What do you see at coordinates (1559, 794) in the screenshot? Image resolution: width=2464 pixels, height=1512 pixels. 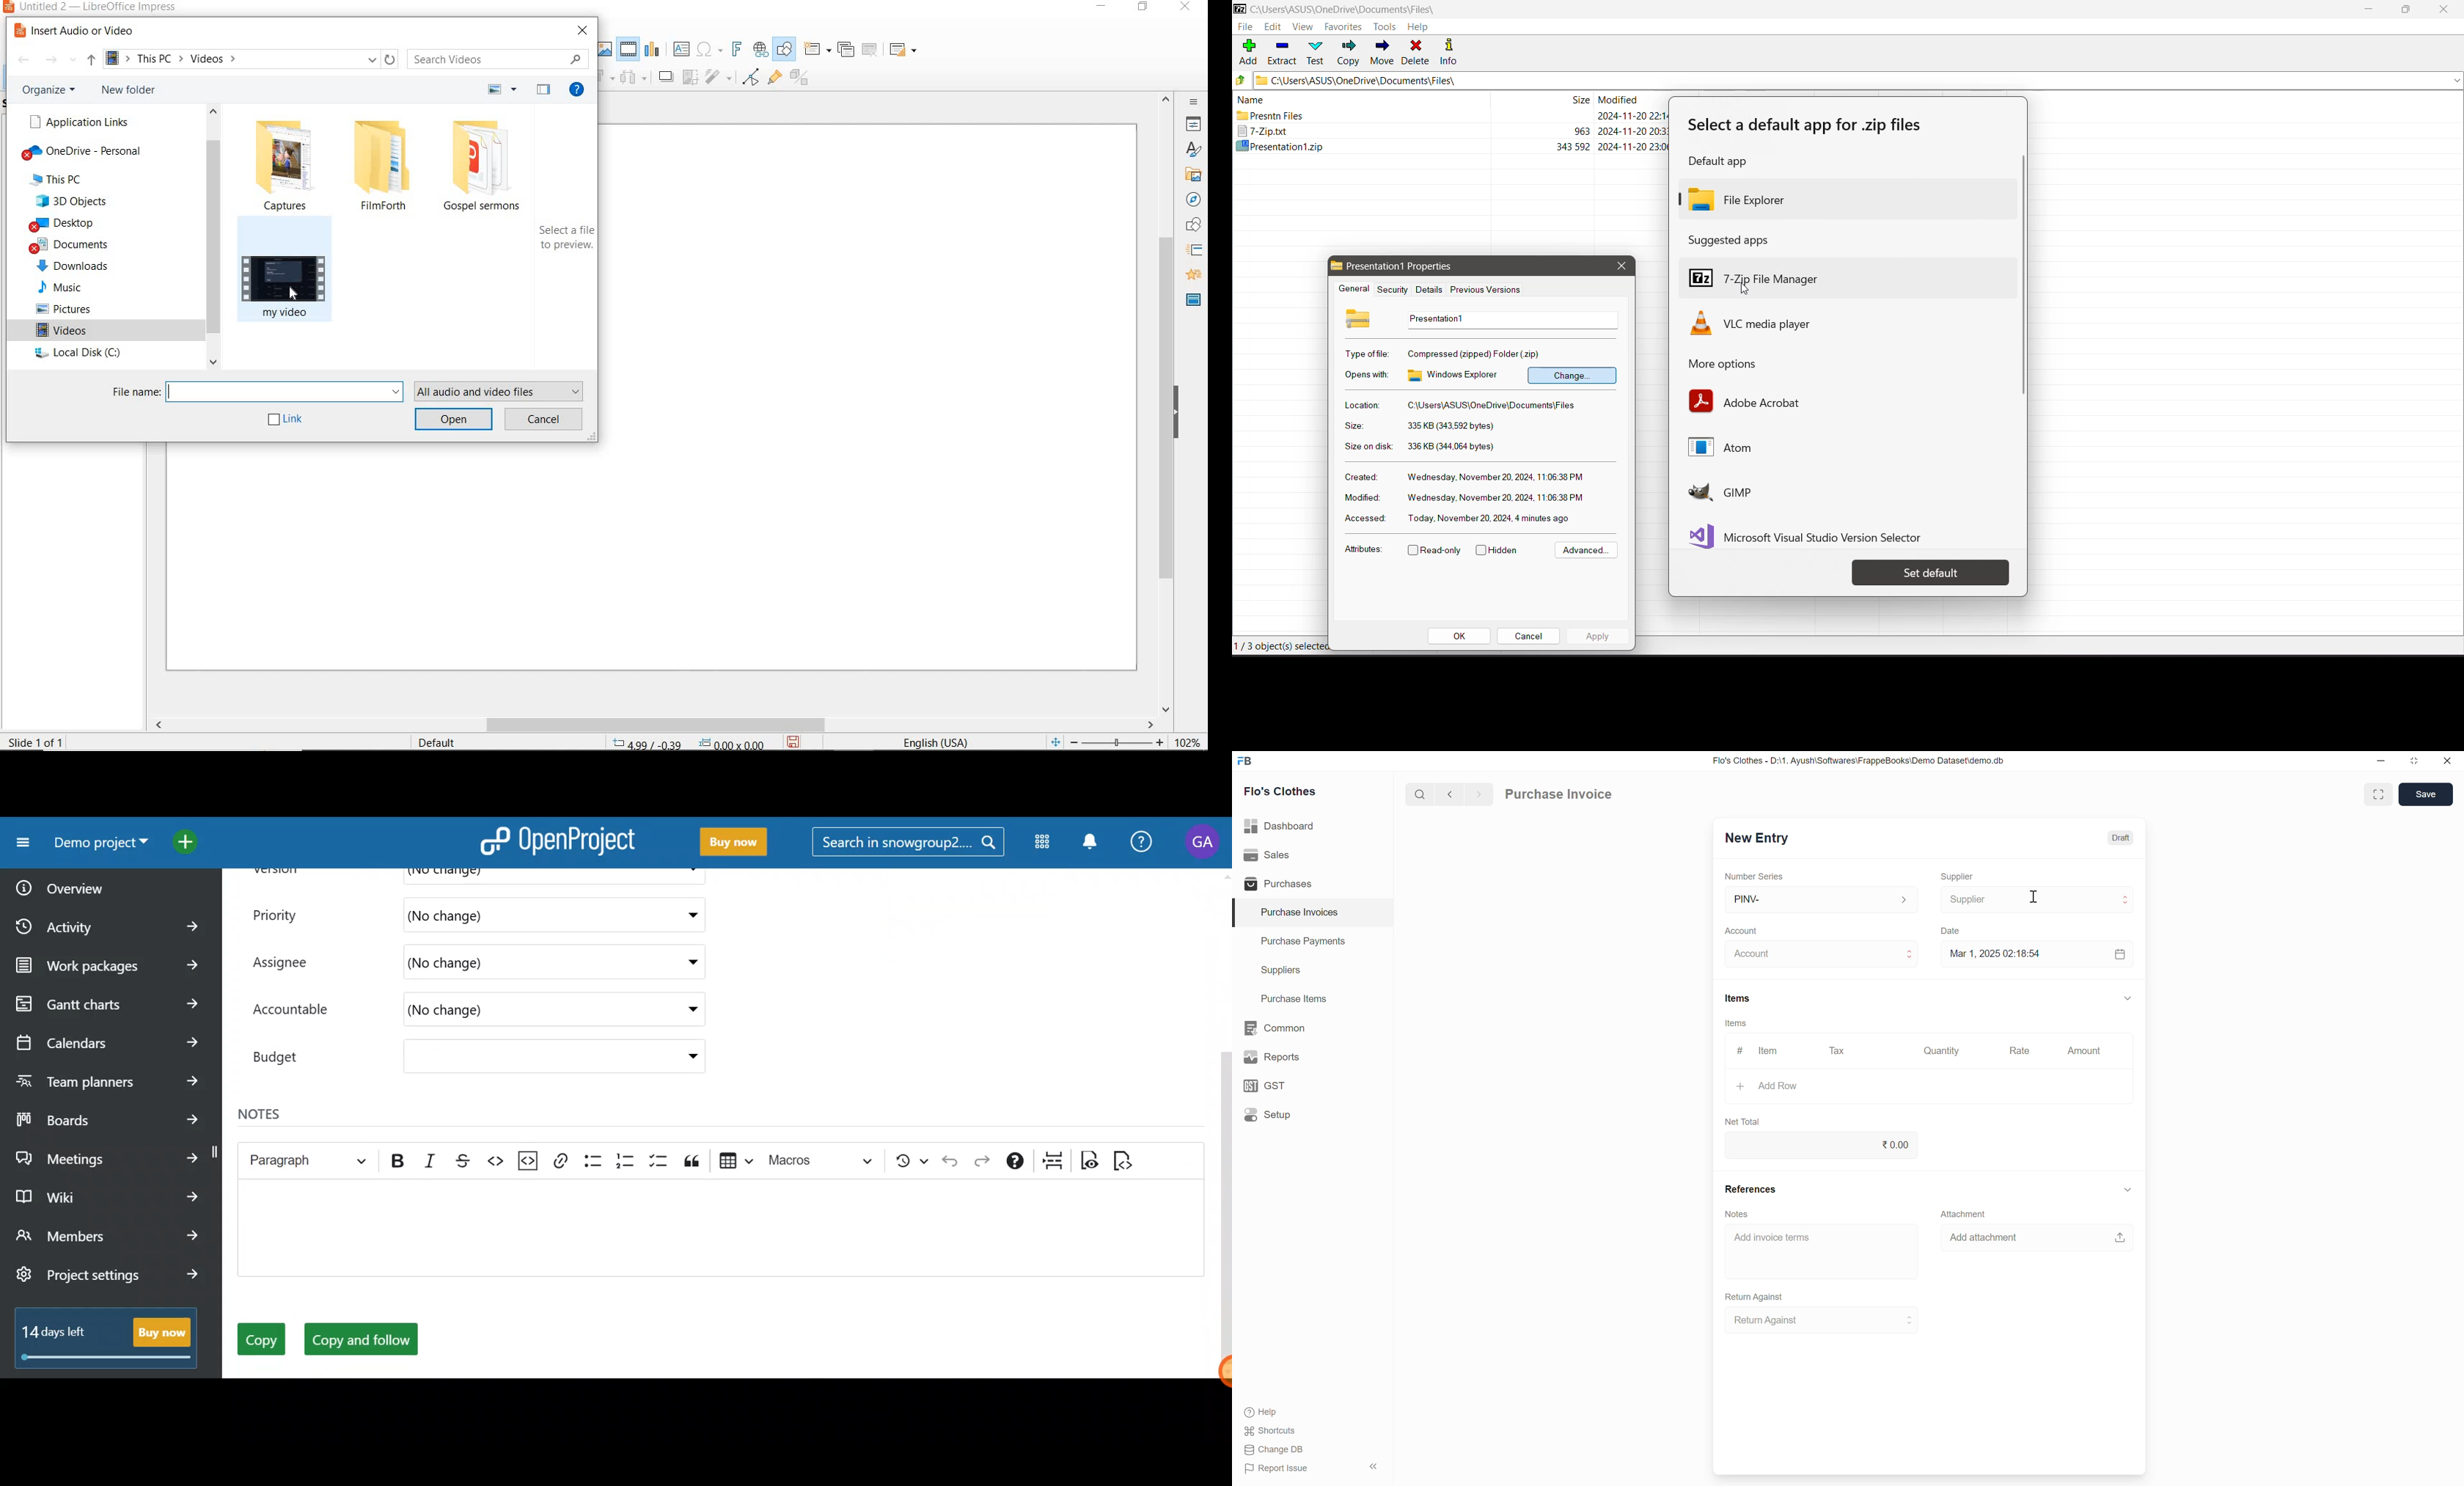 I see `Purchase Invoice` at bounding box center [1559, 794].